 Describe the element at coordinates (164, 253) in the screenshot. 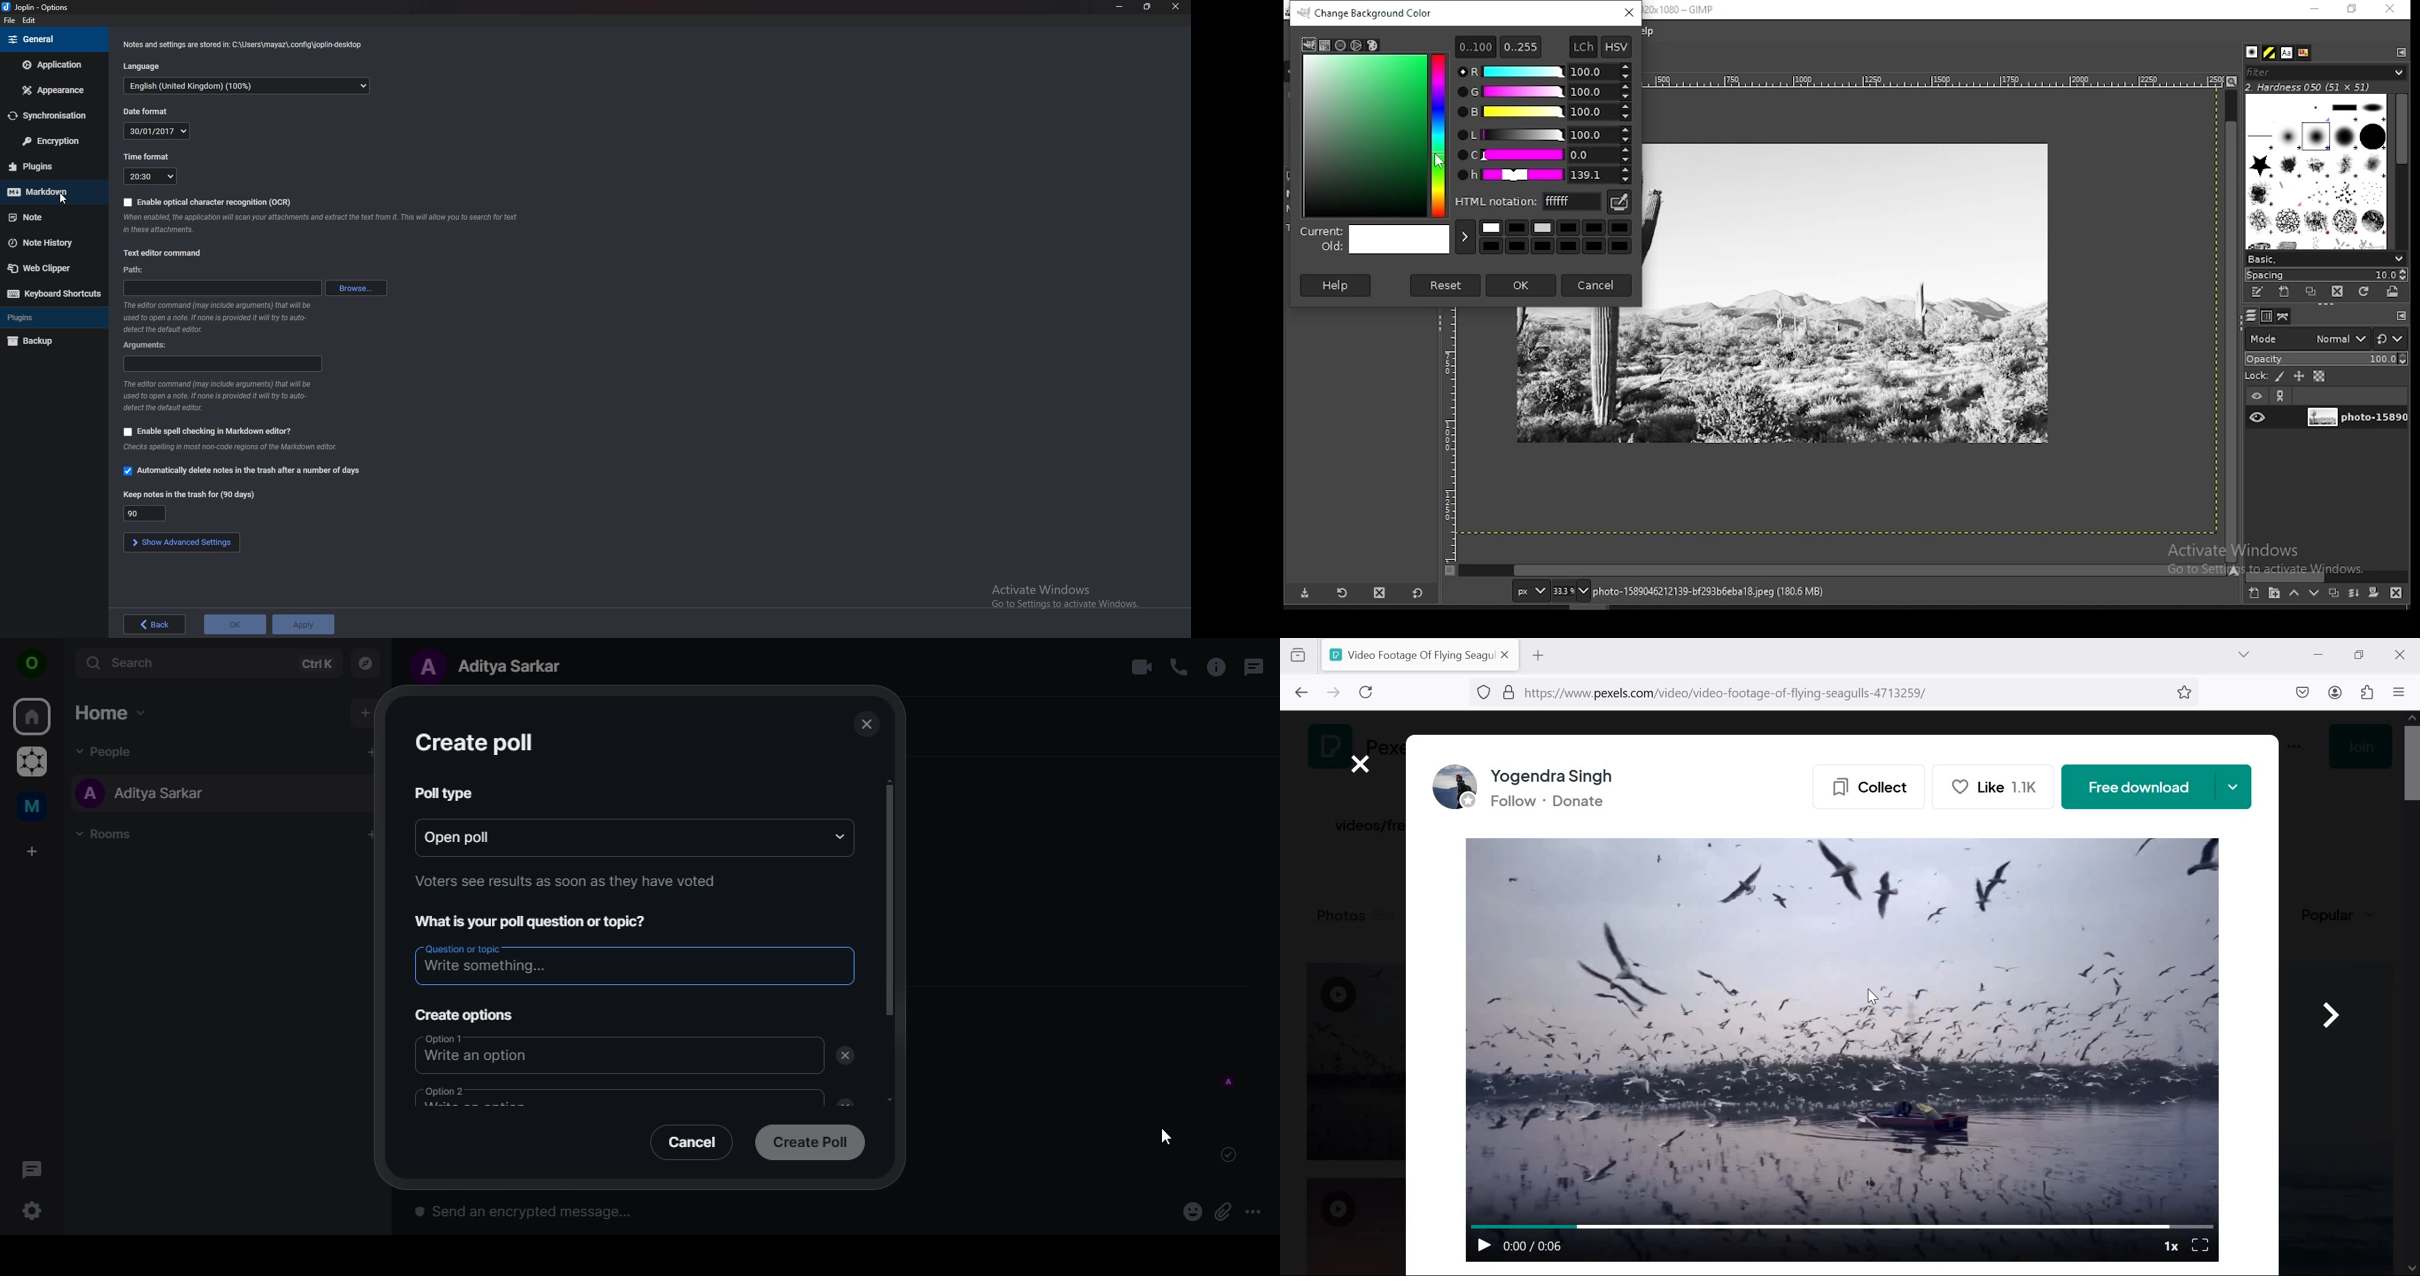

I see `Text editor command` at that location.